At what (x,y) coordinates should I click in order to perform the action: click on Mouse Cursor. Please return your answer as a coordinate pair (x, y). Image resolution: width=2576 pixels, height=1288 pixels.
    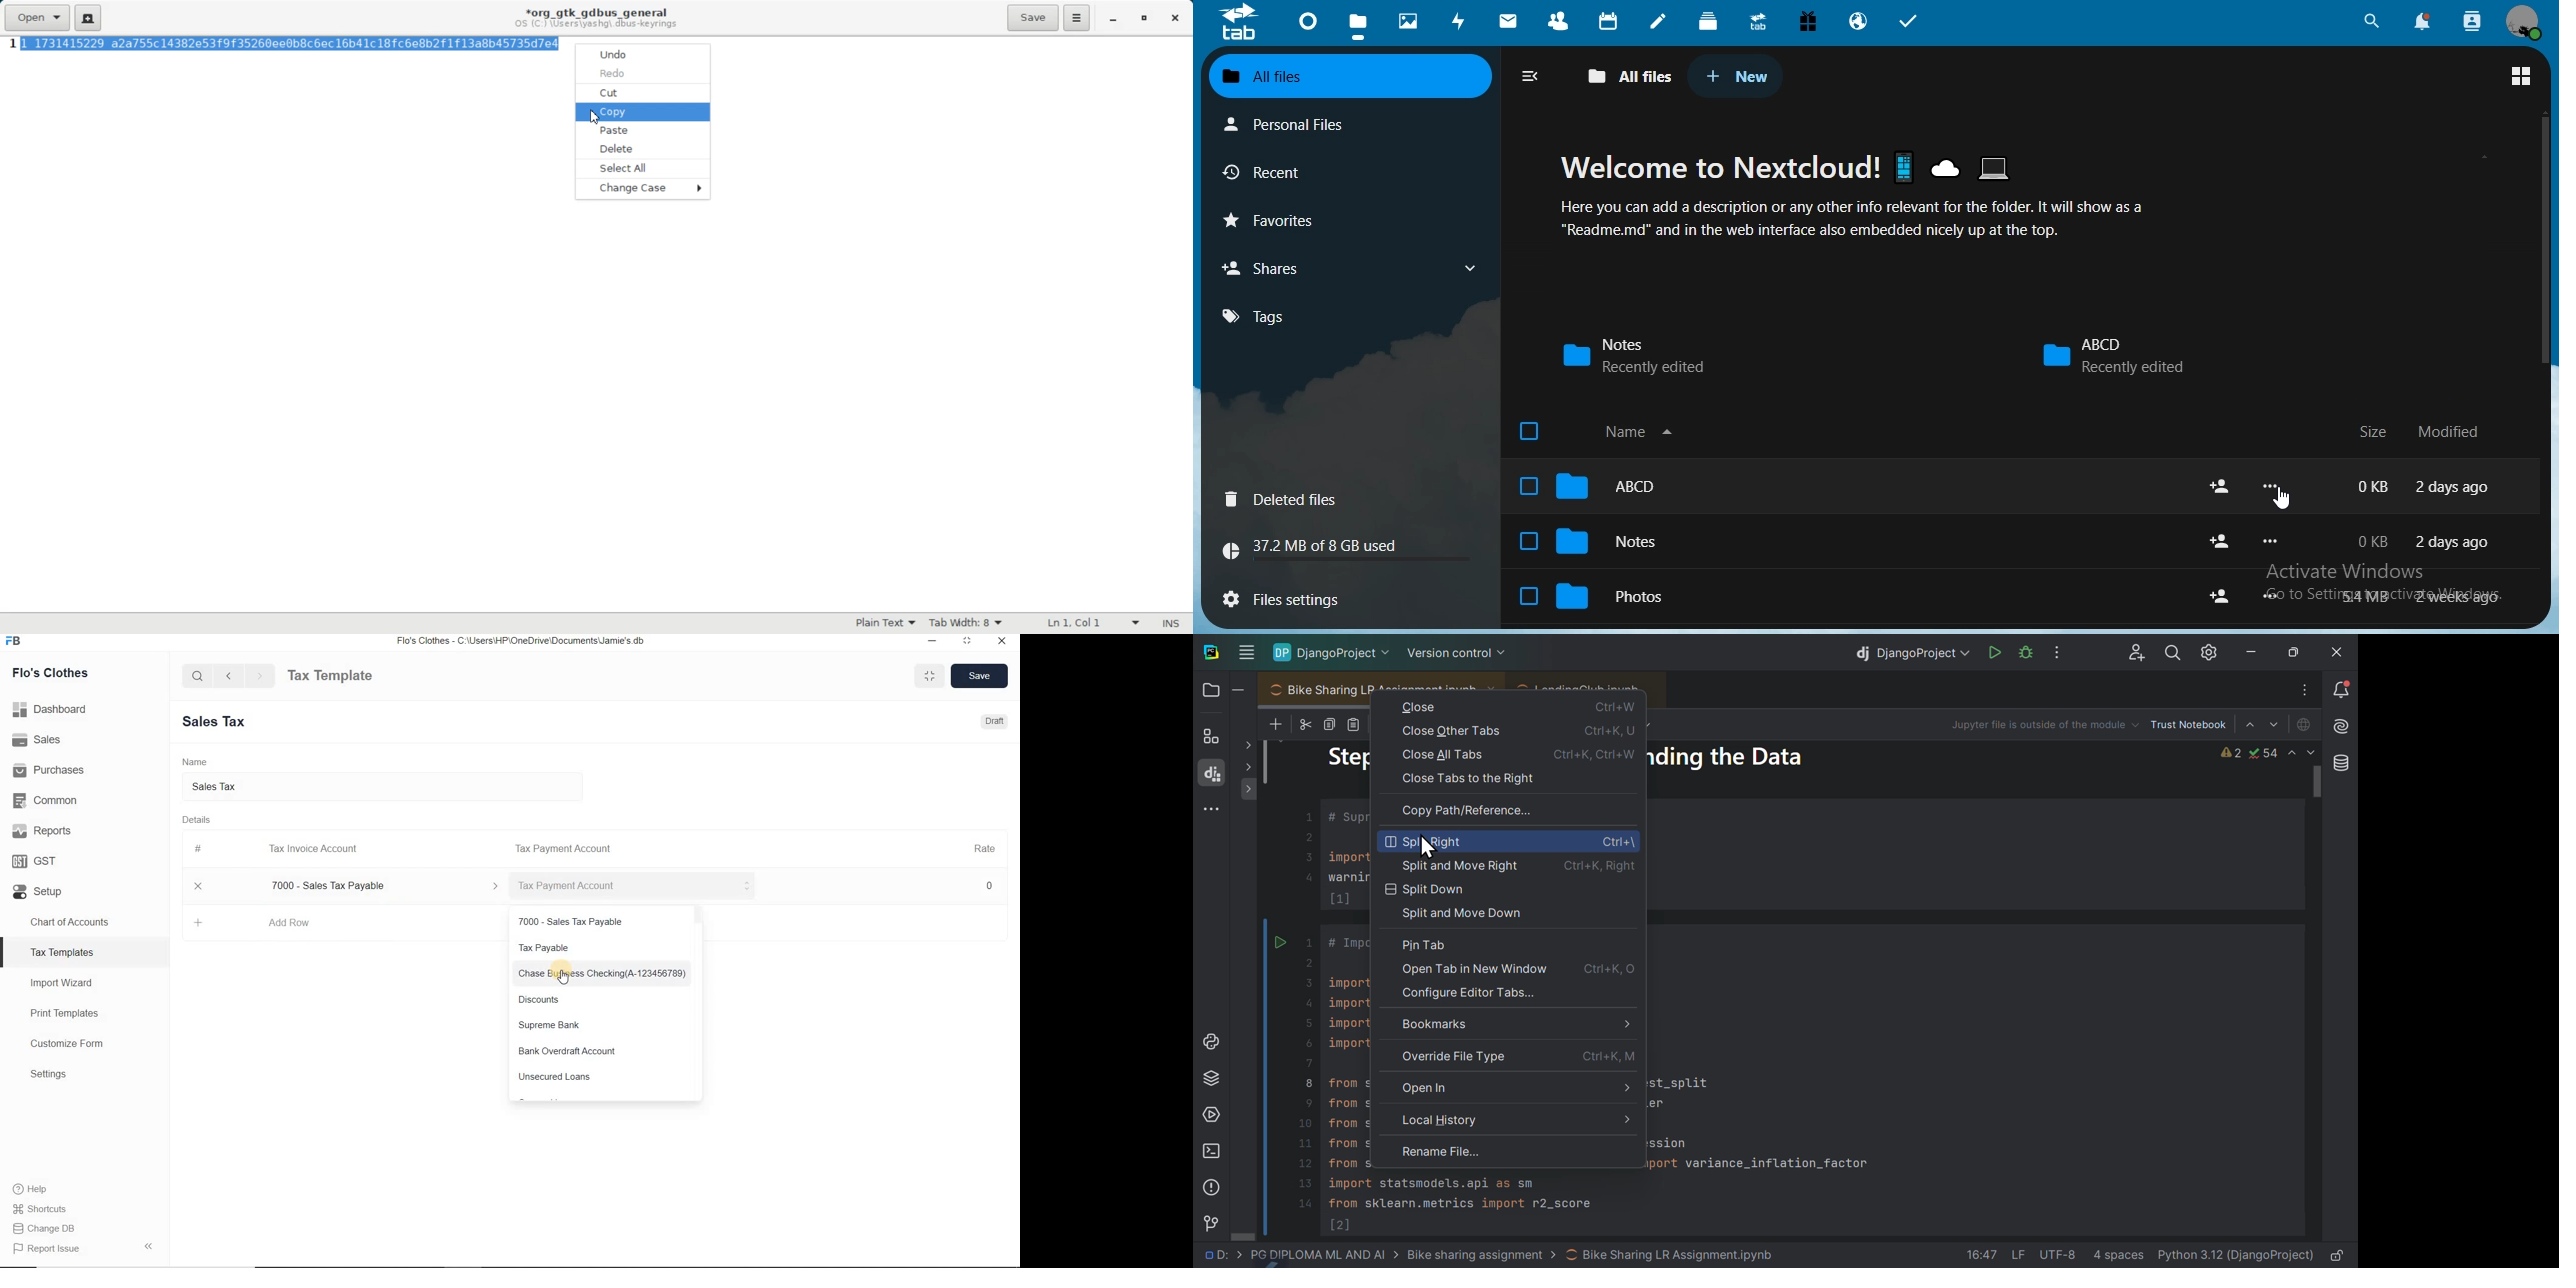
    Looking at the image, I should click on (2283, 504).